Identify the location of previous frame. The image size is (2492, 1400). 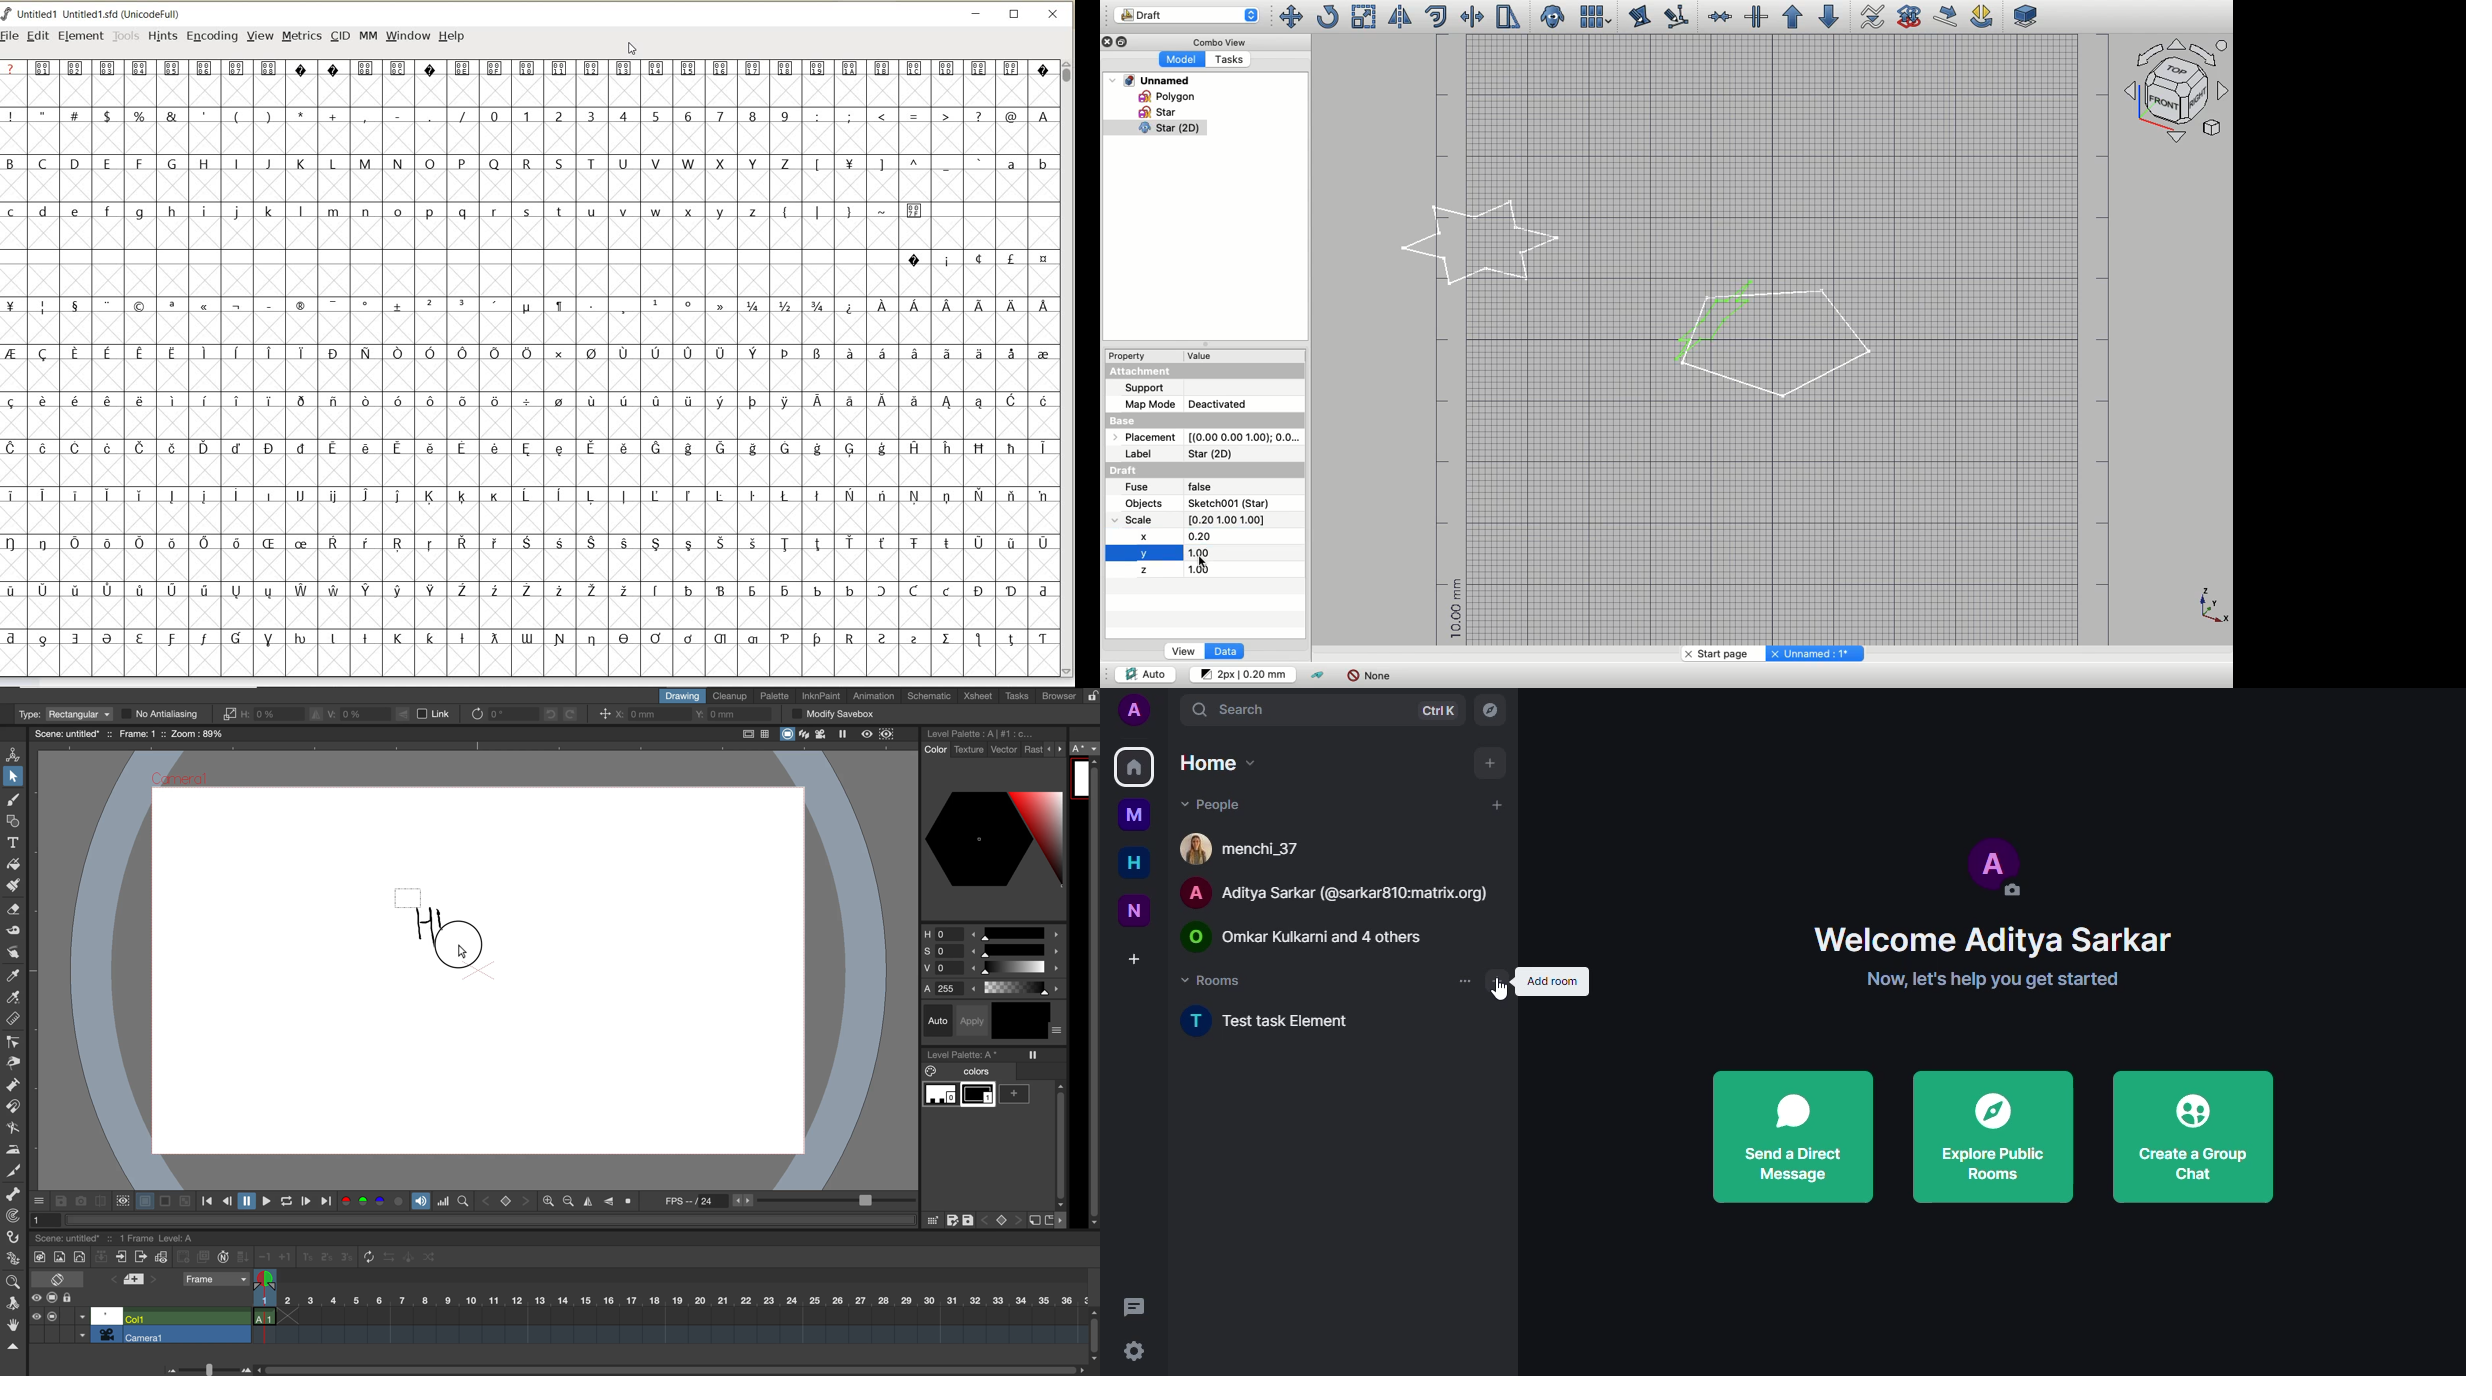
(227, 1202).